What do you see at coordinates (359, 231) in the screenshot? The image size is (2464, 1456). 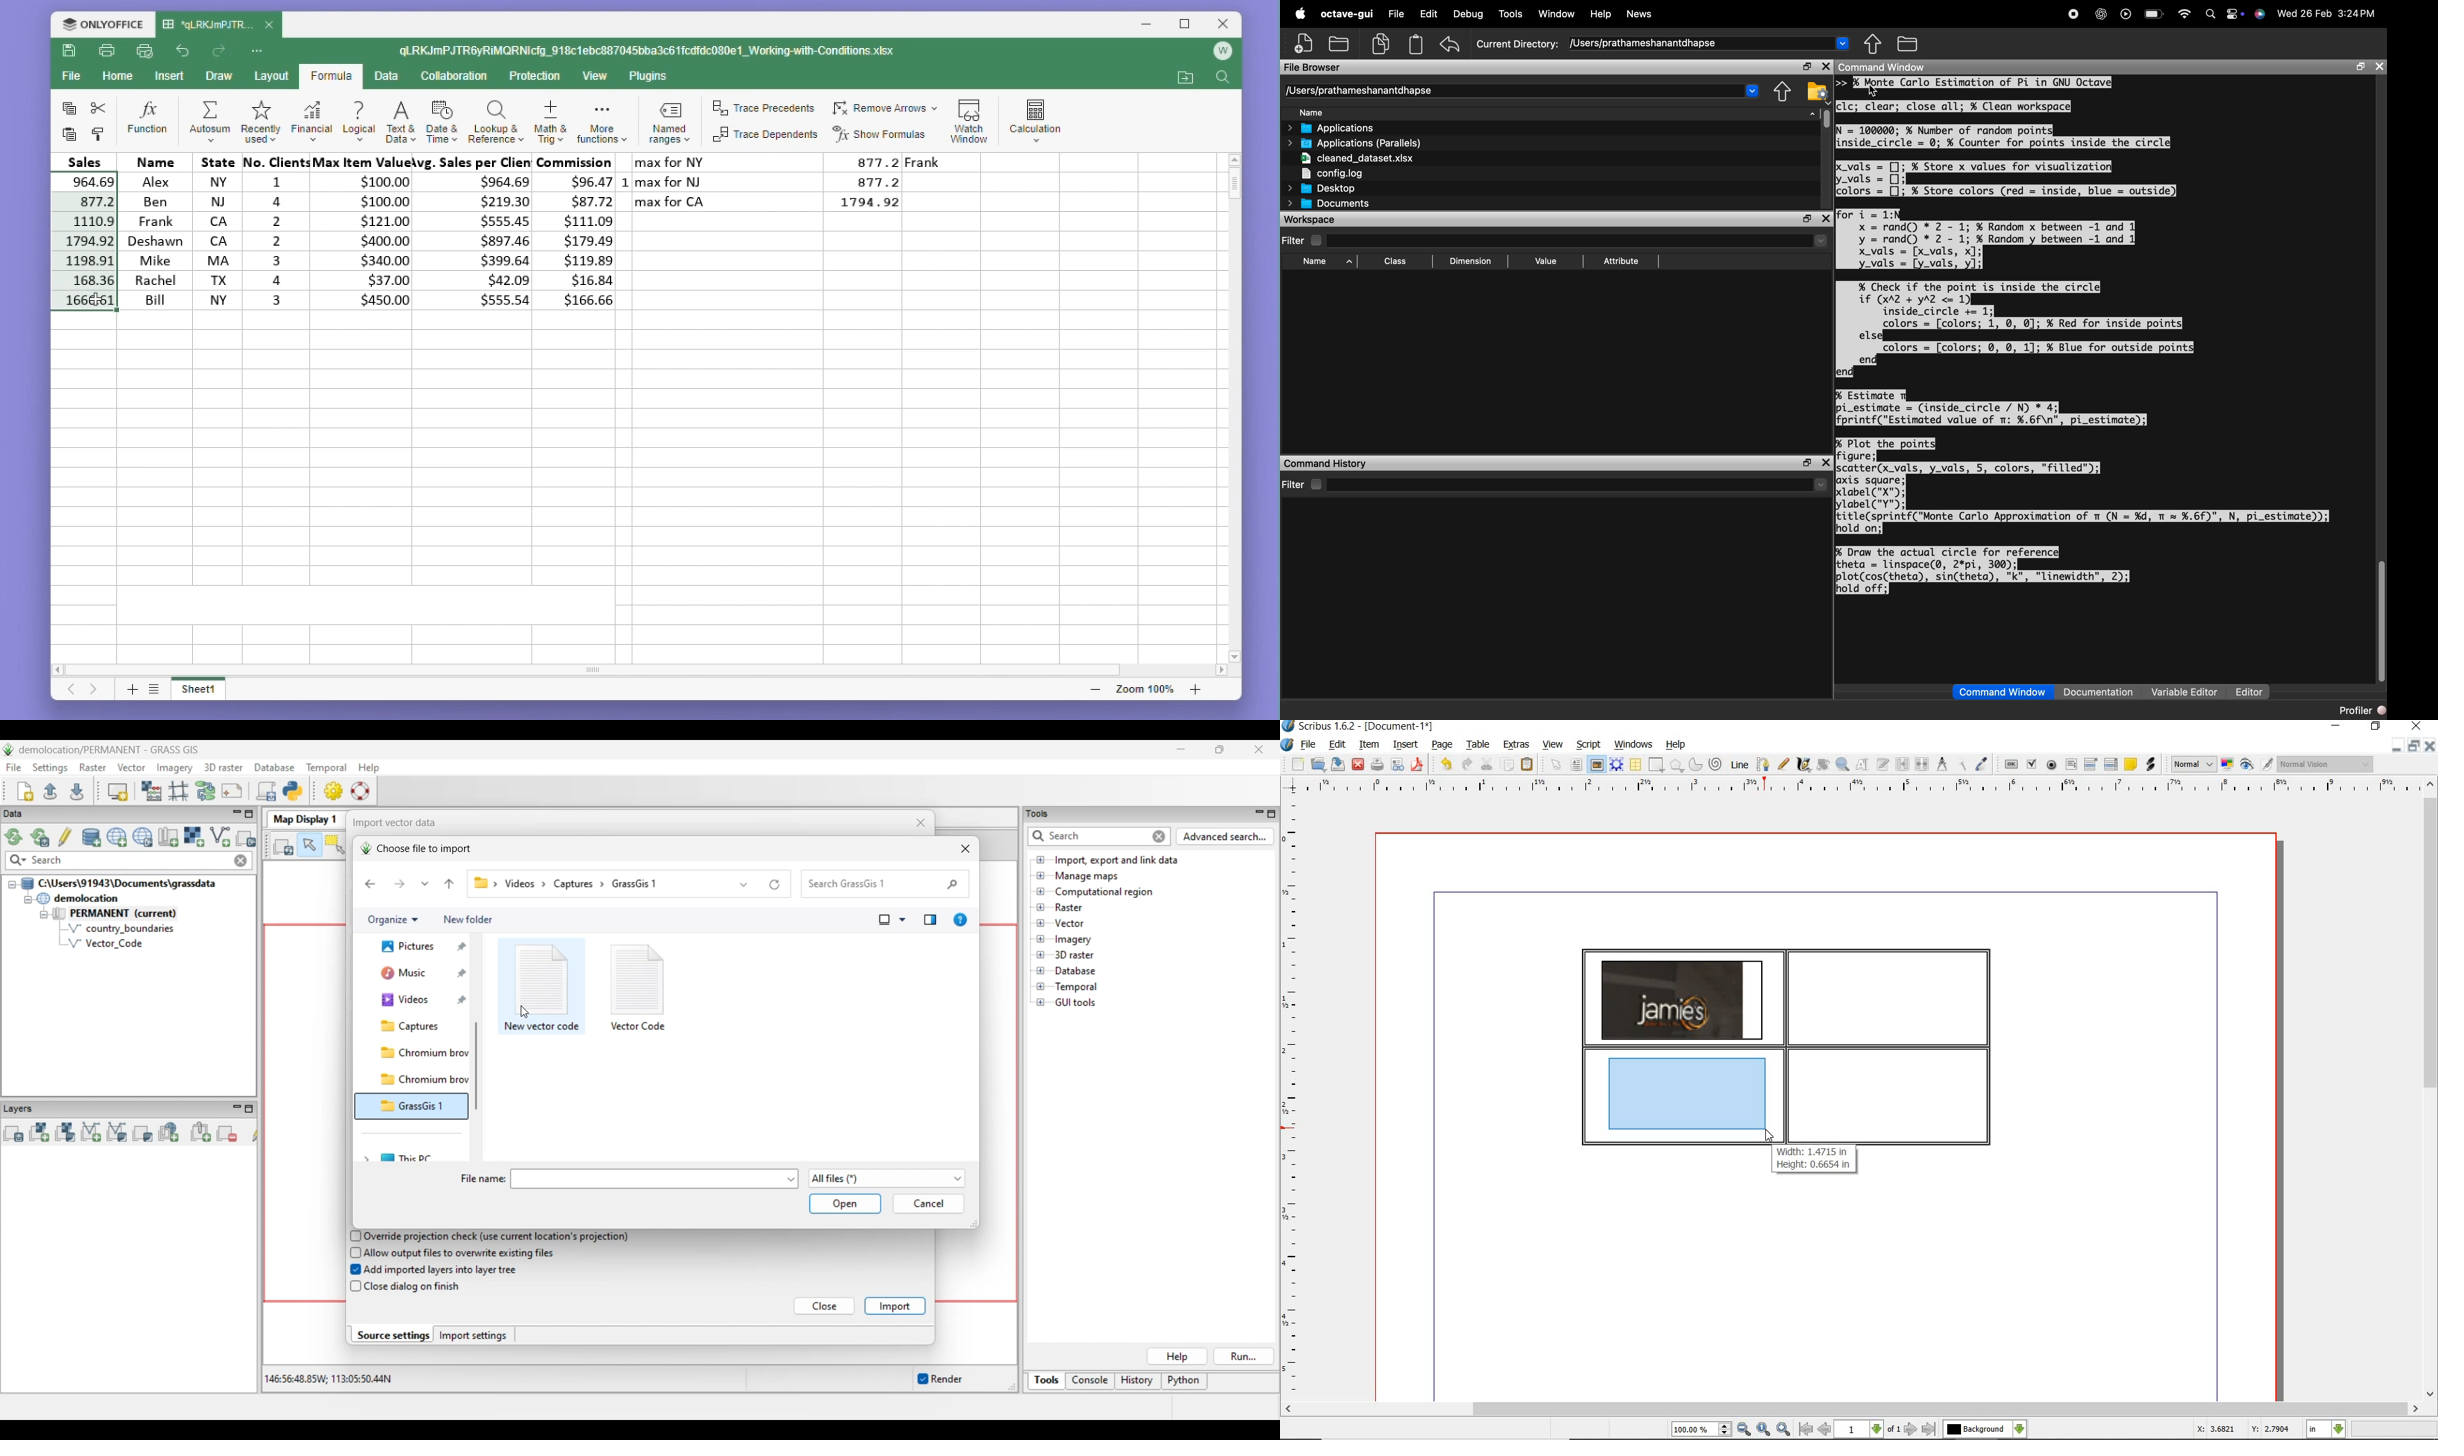 I see `max item value` at bounding box center [359, 231].